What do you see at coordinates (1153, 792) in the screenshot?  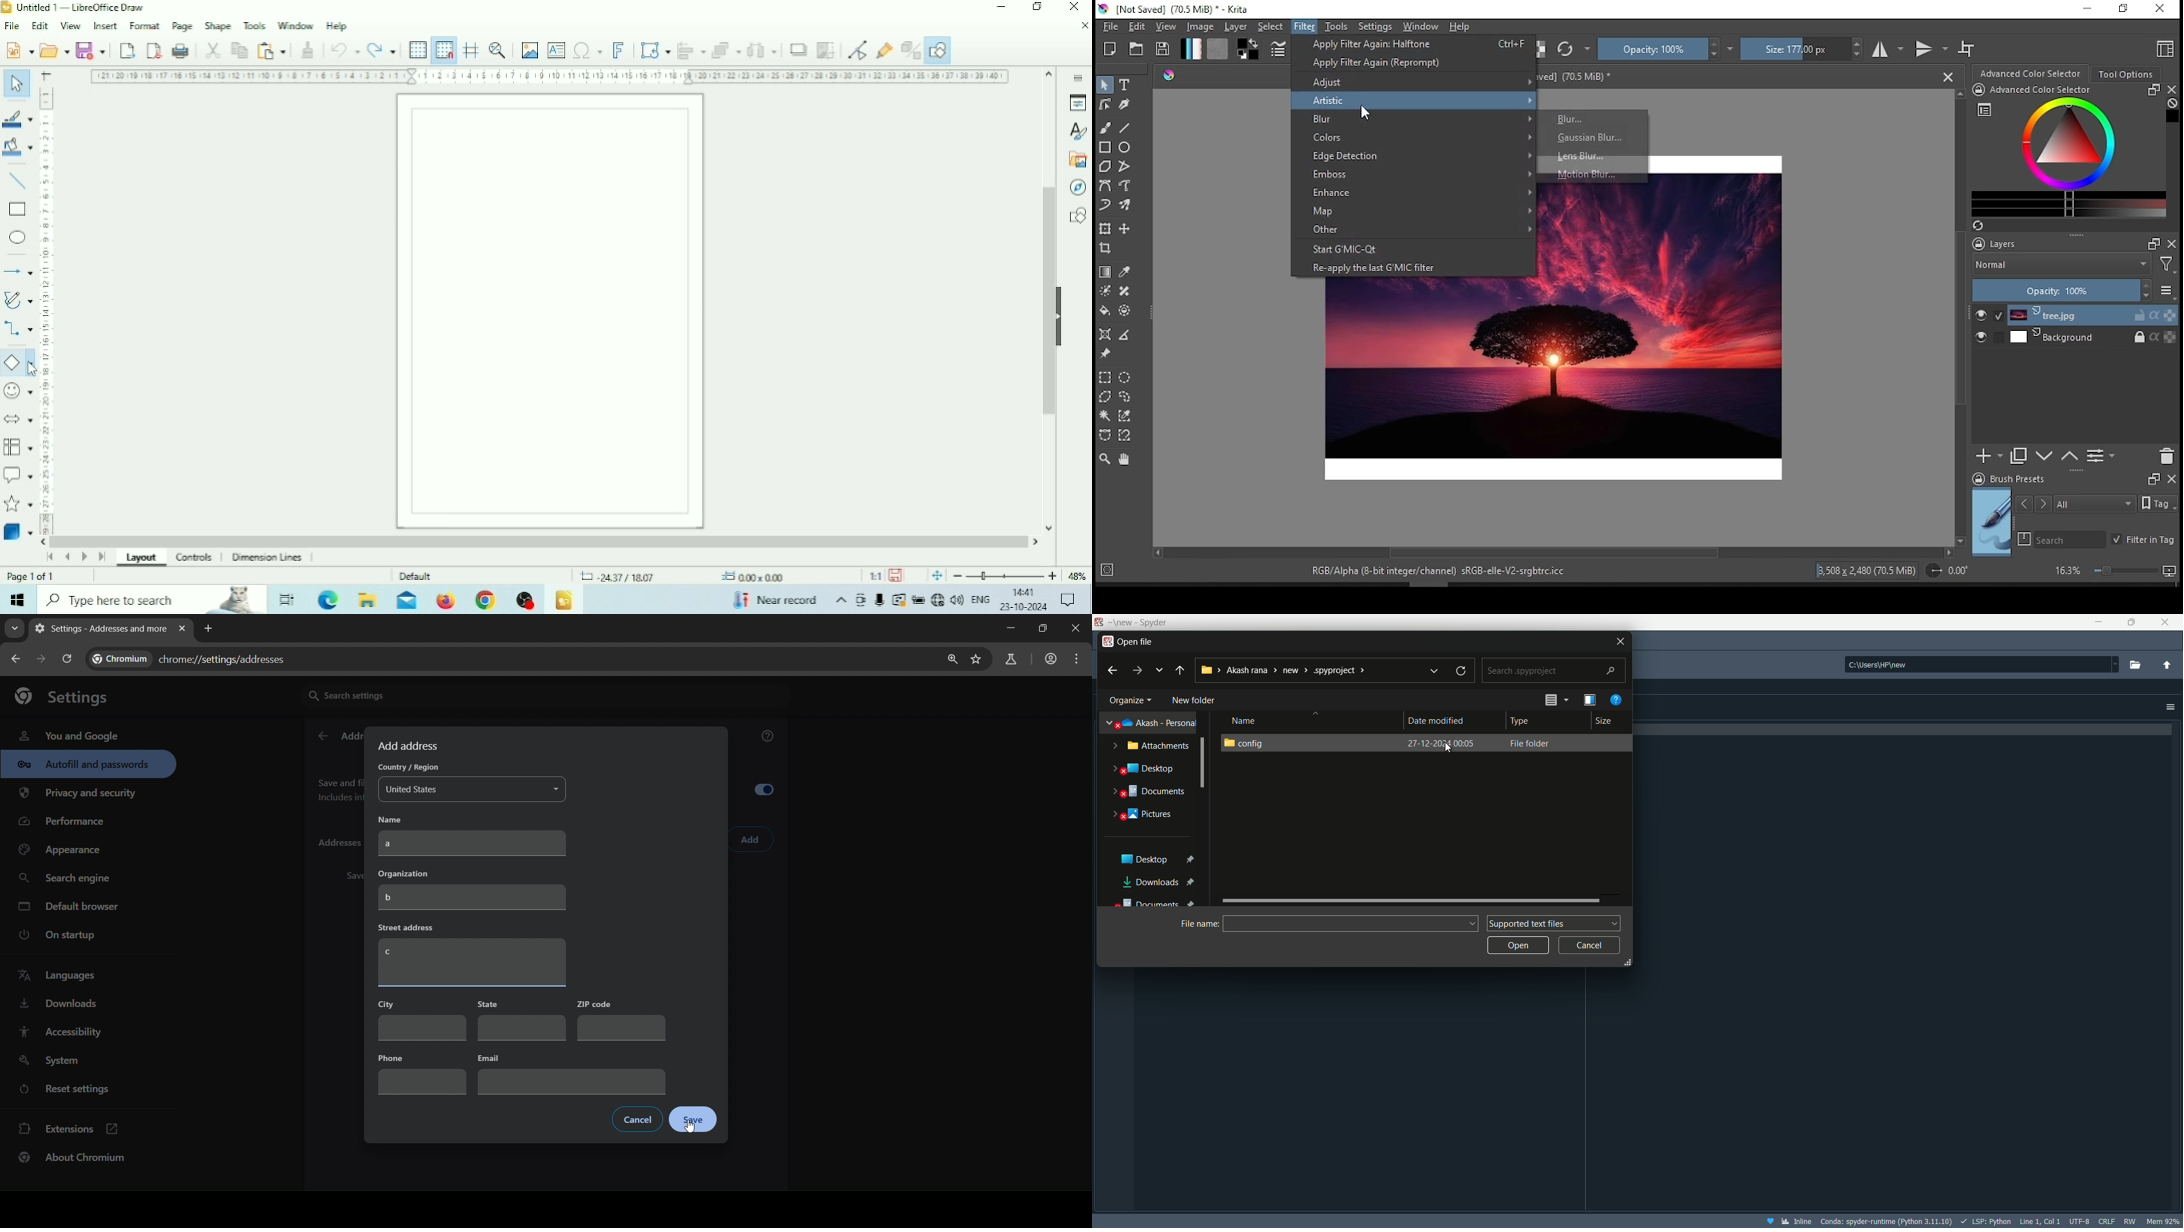 I see `Document ` at bounding box center [1153, 792].